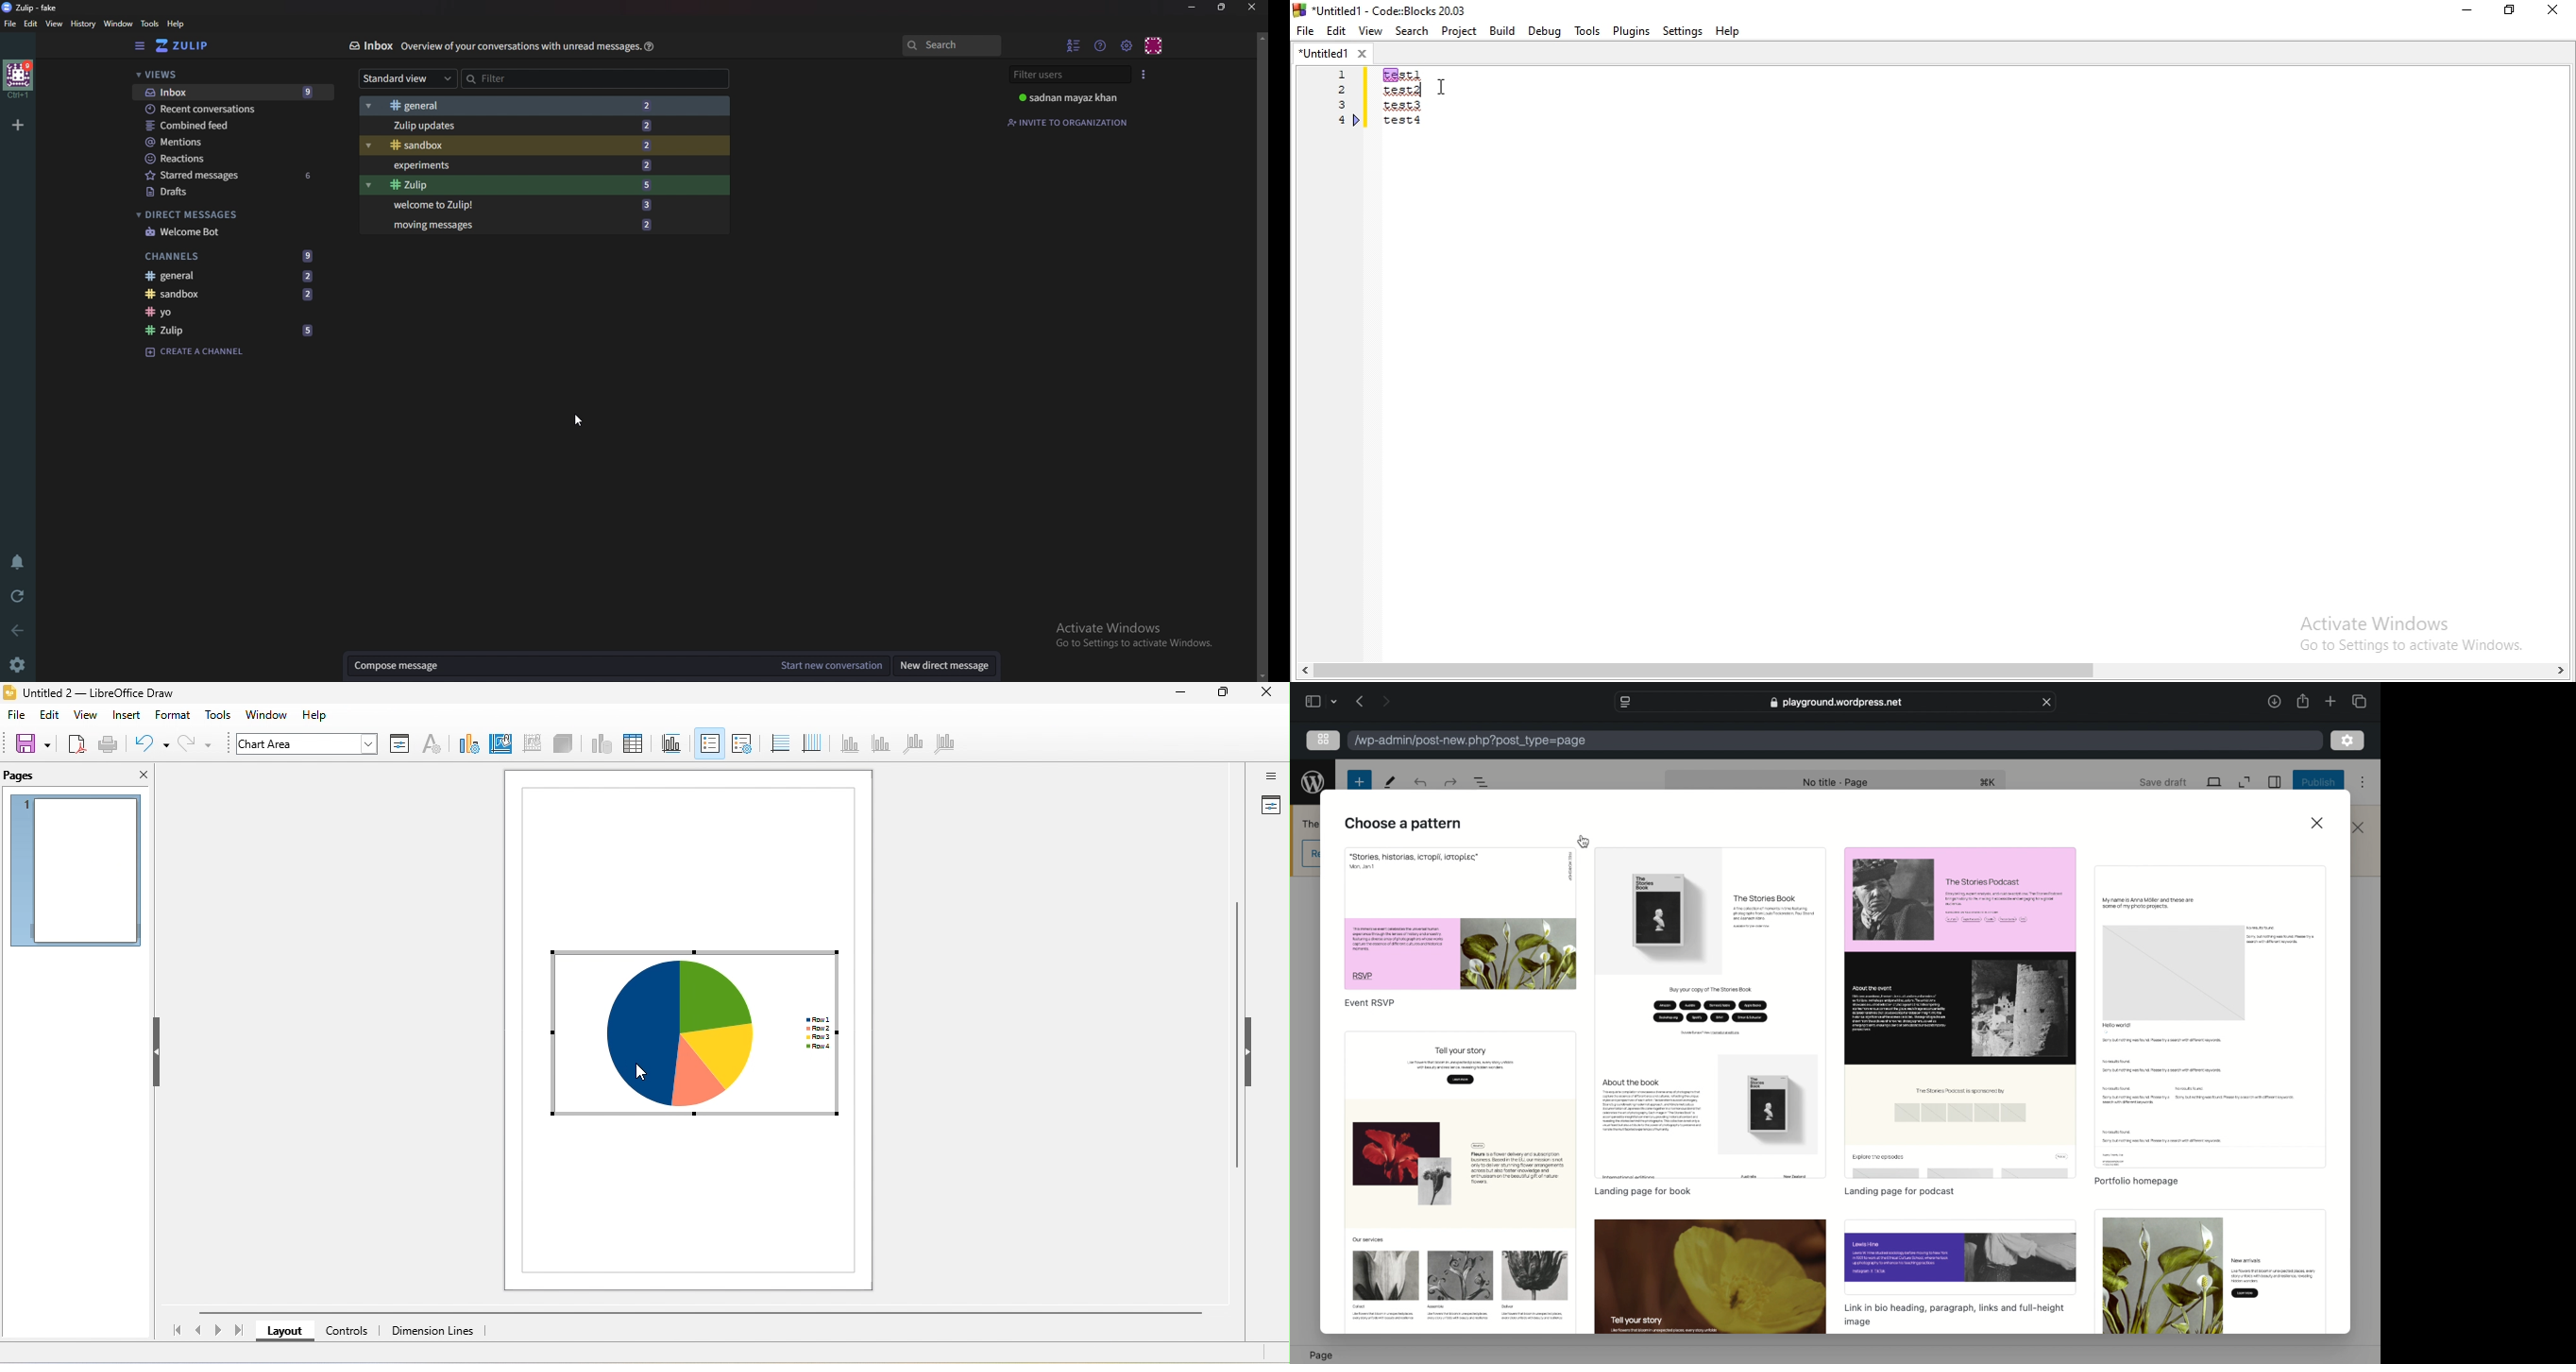 The image size is (2576, 1372). Describe the element at coordinates (174, 714) in the screenshot. I see `format` at that location.